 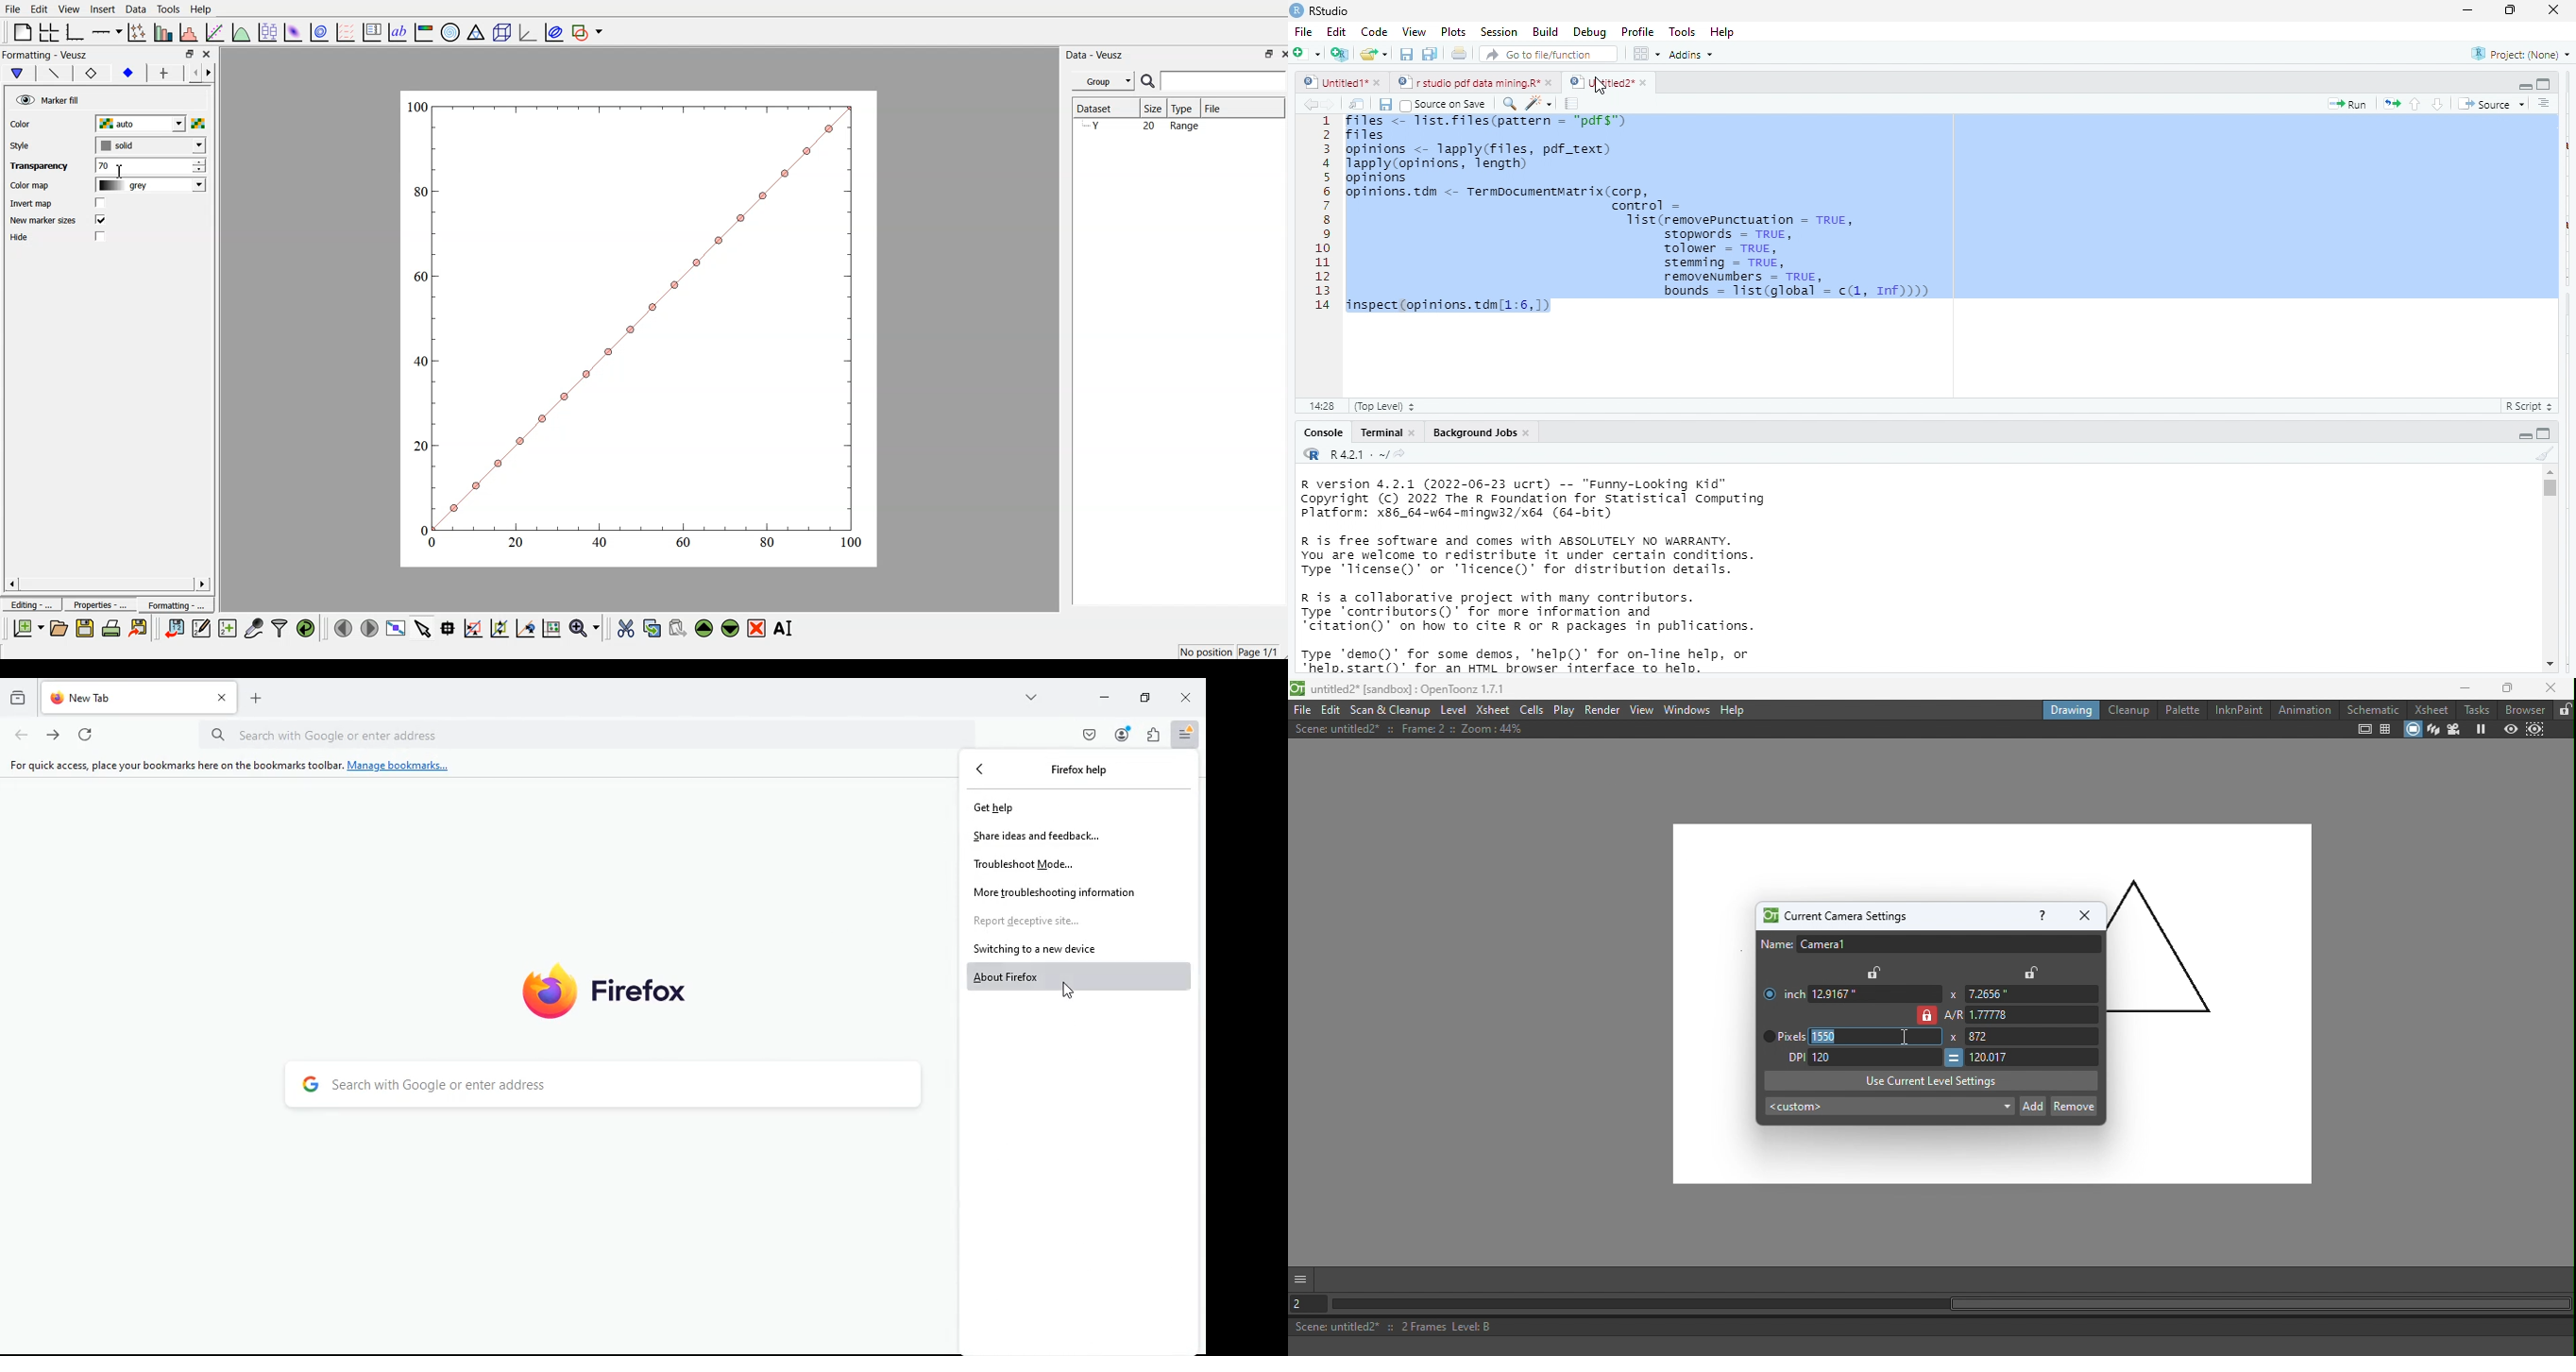 I want to click on refresh, so click(x=87, y=735).